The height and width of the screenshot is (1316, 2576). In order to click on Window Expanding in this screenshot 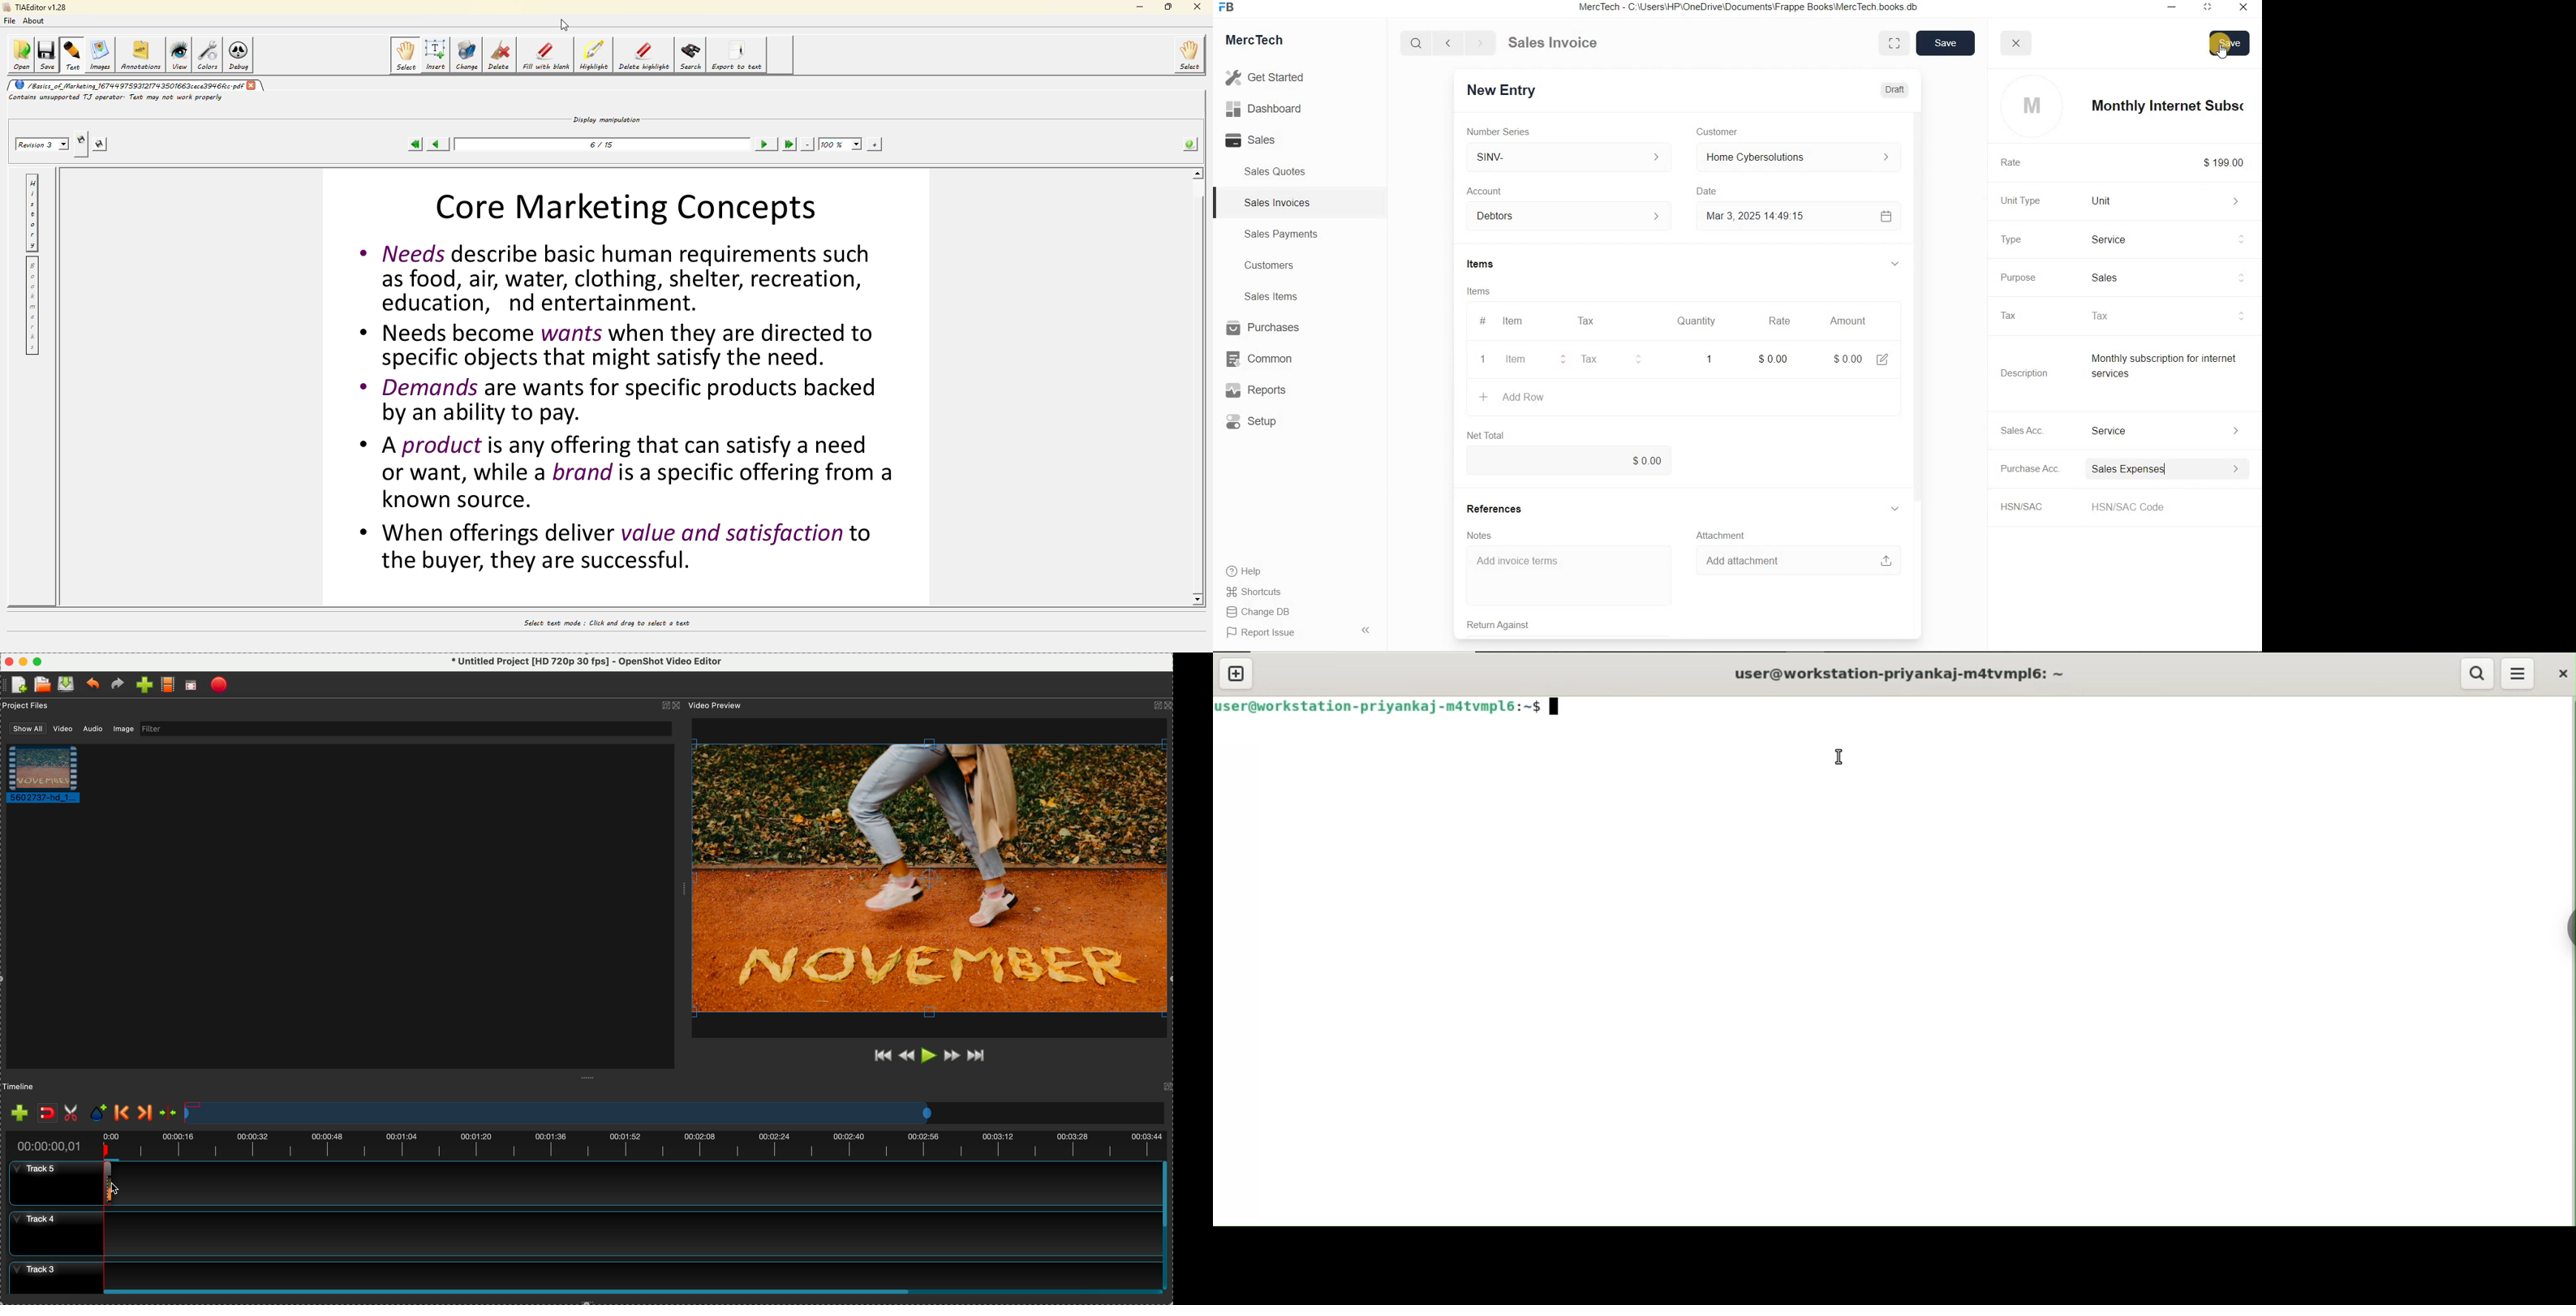, I will do `click(589, 1078)`.